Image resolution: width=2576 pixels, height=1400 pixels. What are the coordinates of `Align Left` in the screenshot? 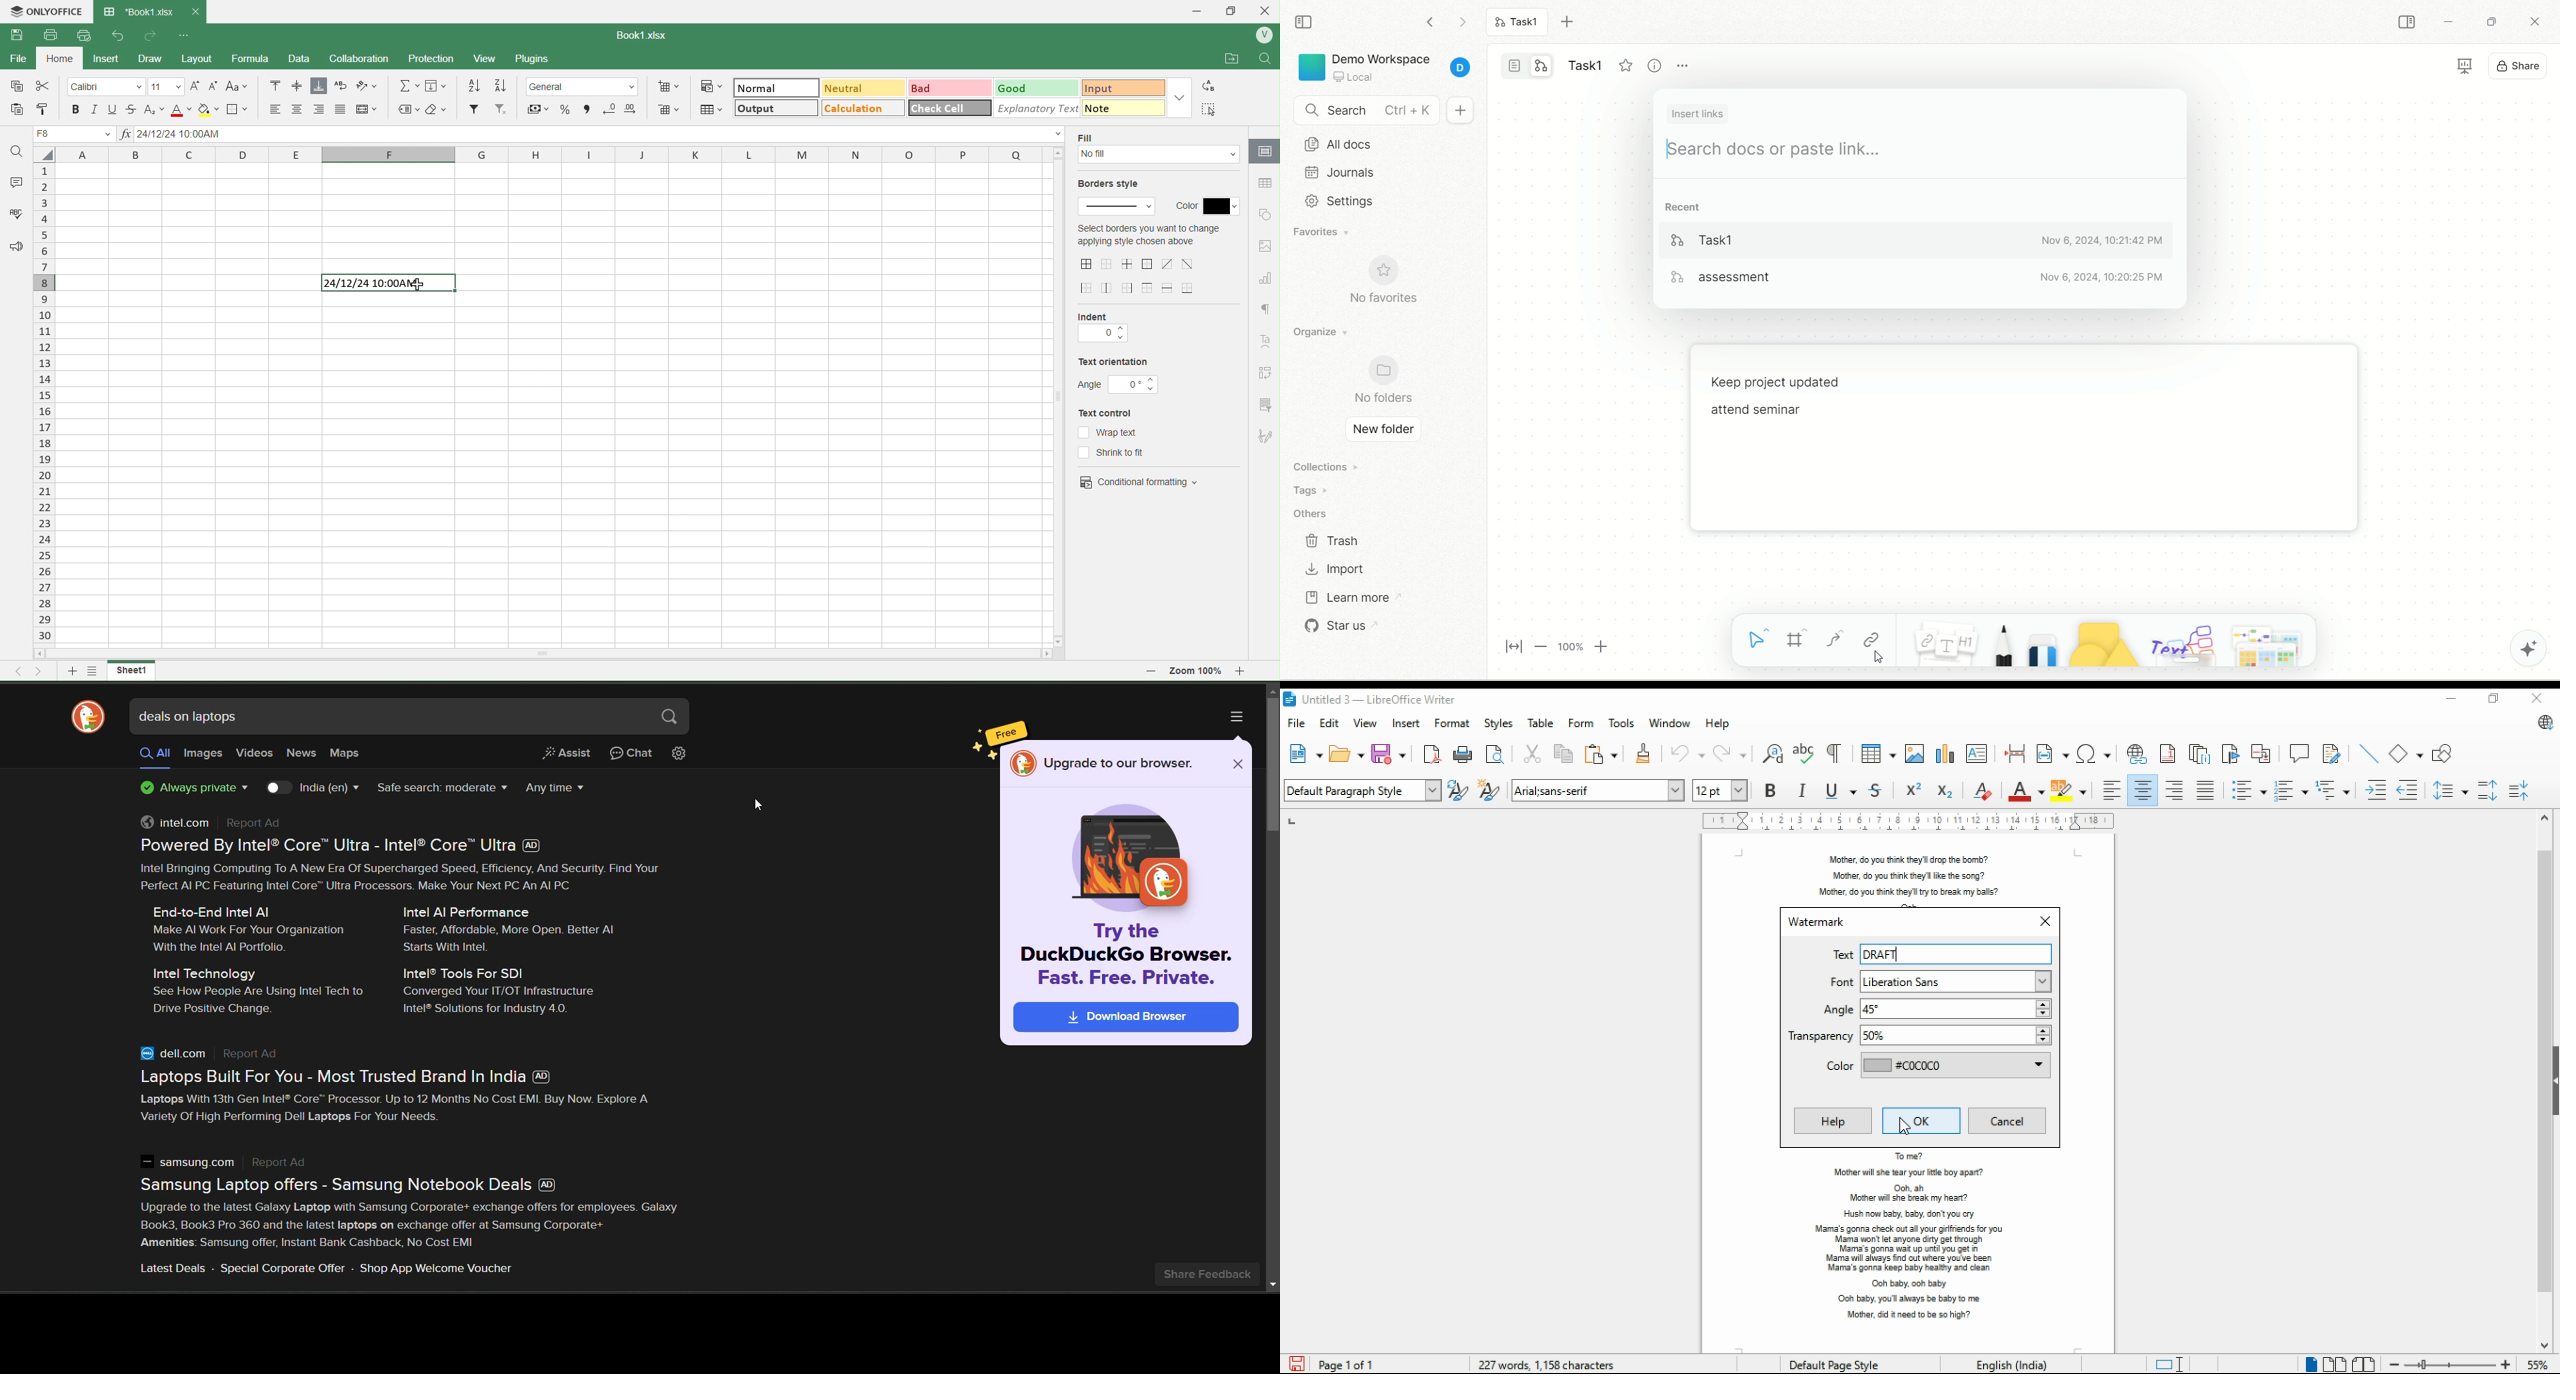 It's located at (270, 109).